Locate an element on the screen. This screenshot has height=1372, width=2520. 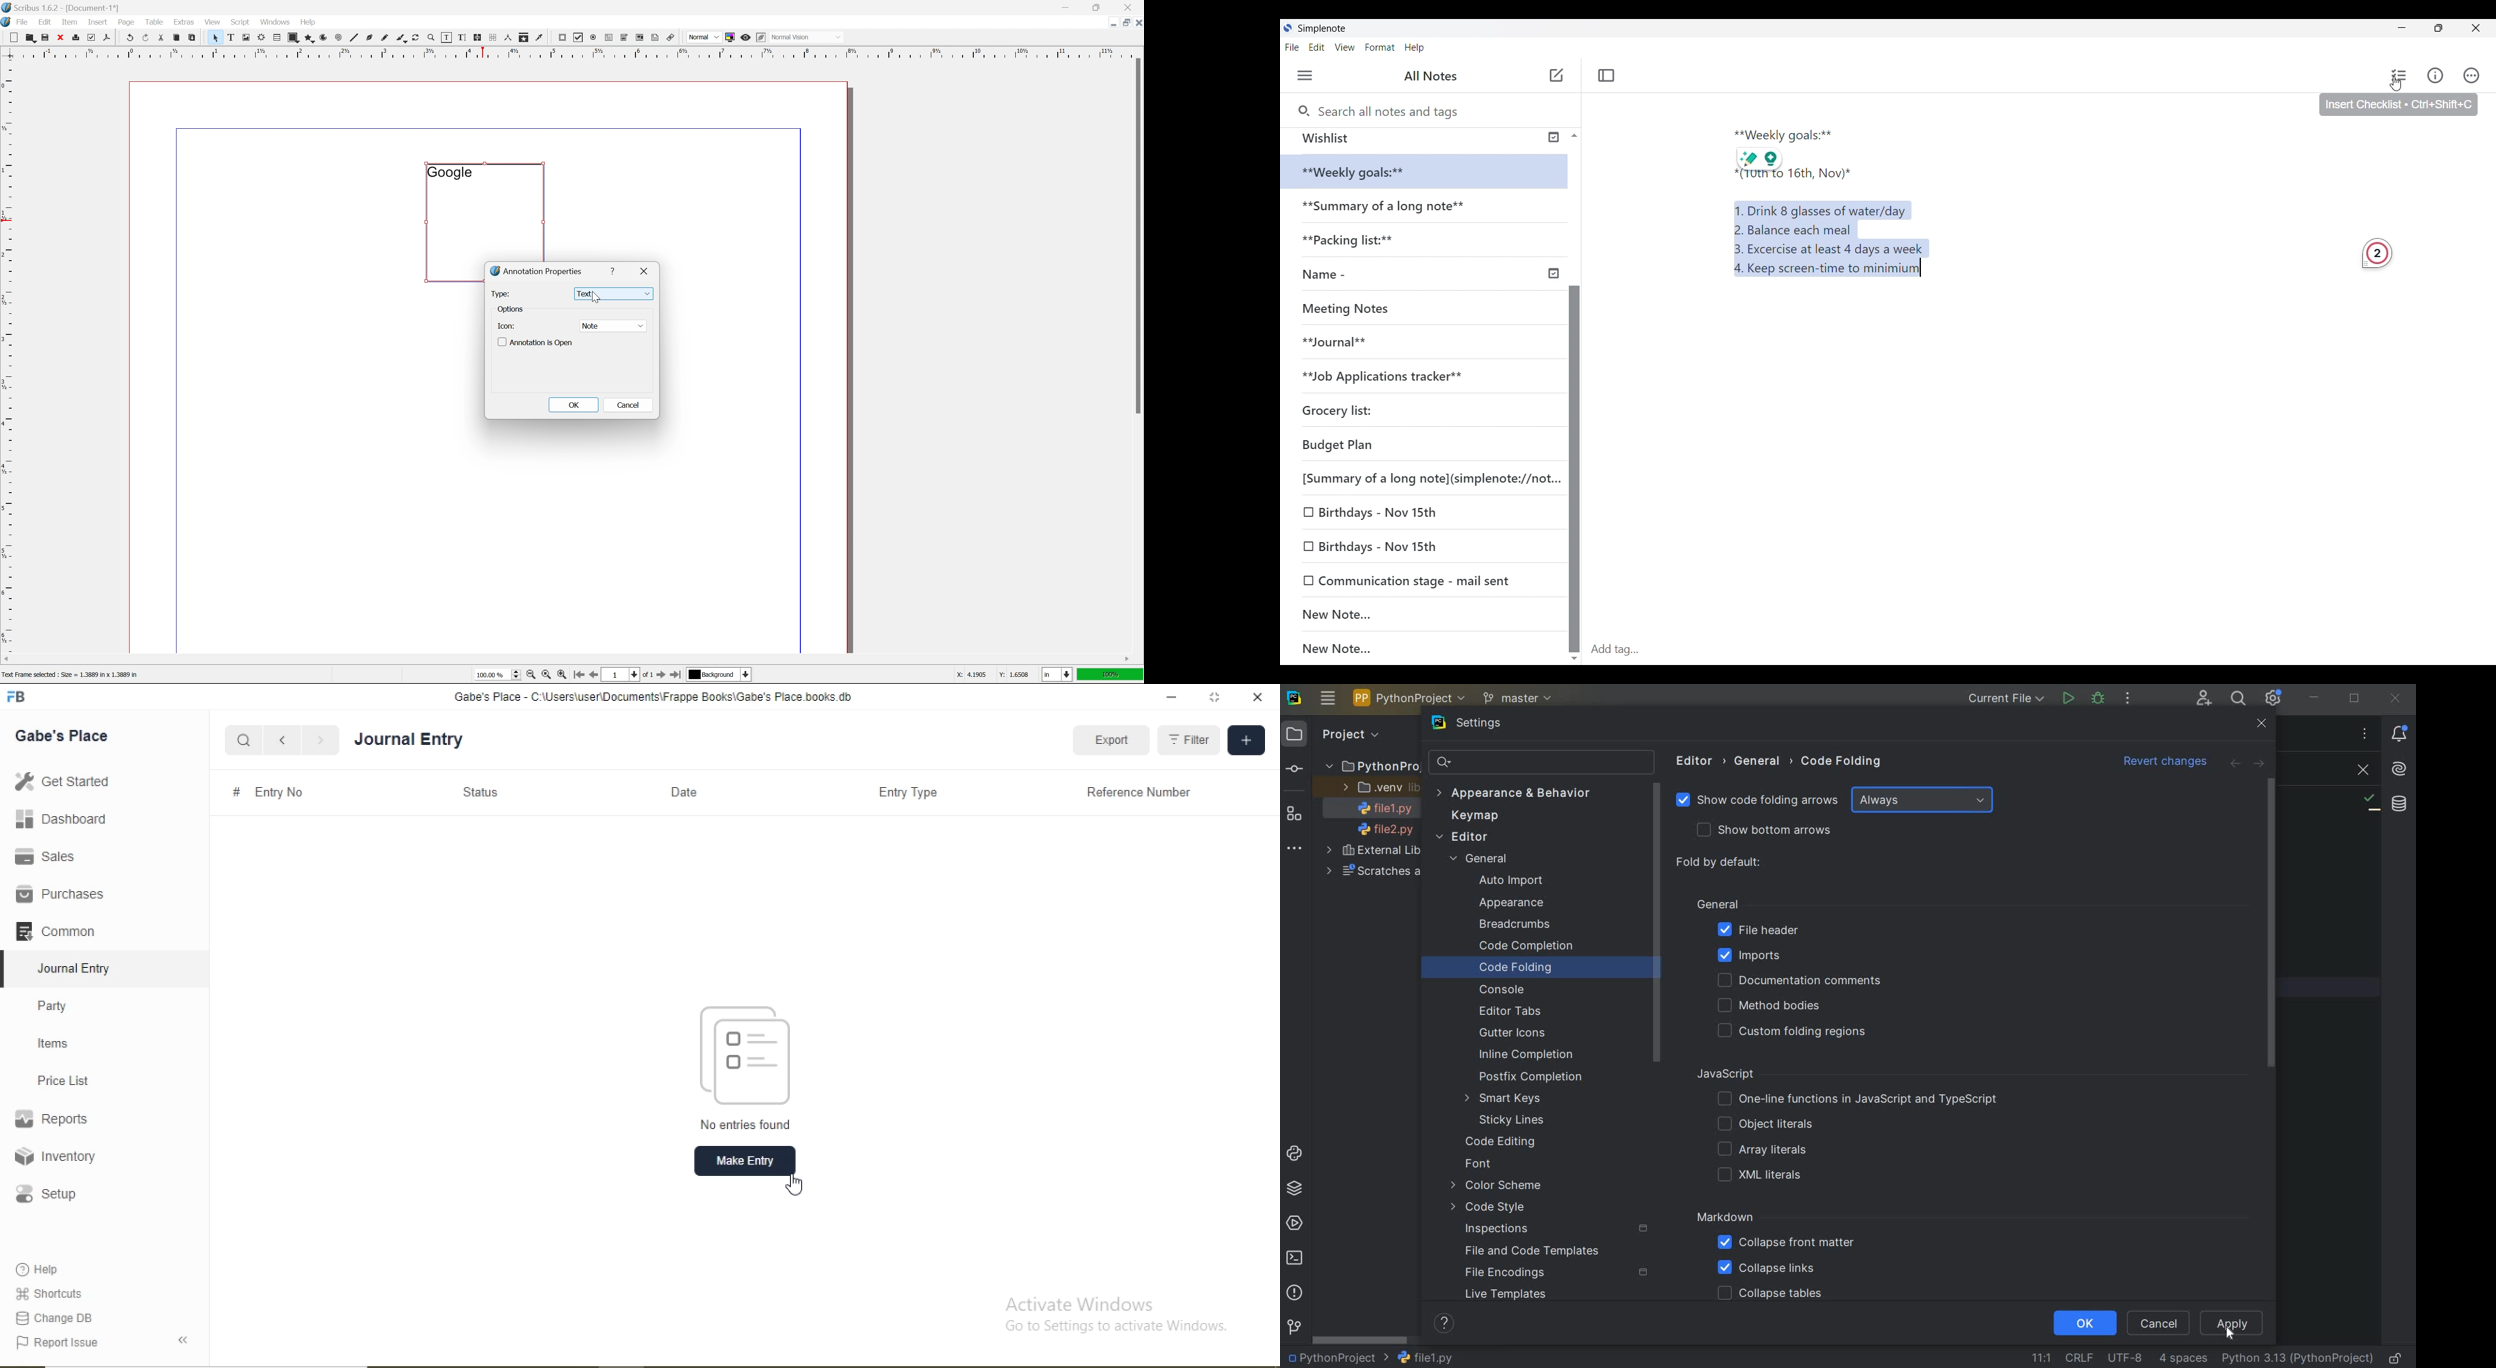
PythonProject is located at coordinates (1372, 767).